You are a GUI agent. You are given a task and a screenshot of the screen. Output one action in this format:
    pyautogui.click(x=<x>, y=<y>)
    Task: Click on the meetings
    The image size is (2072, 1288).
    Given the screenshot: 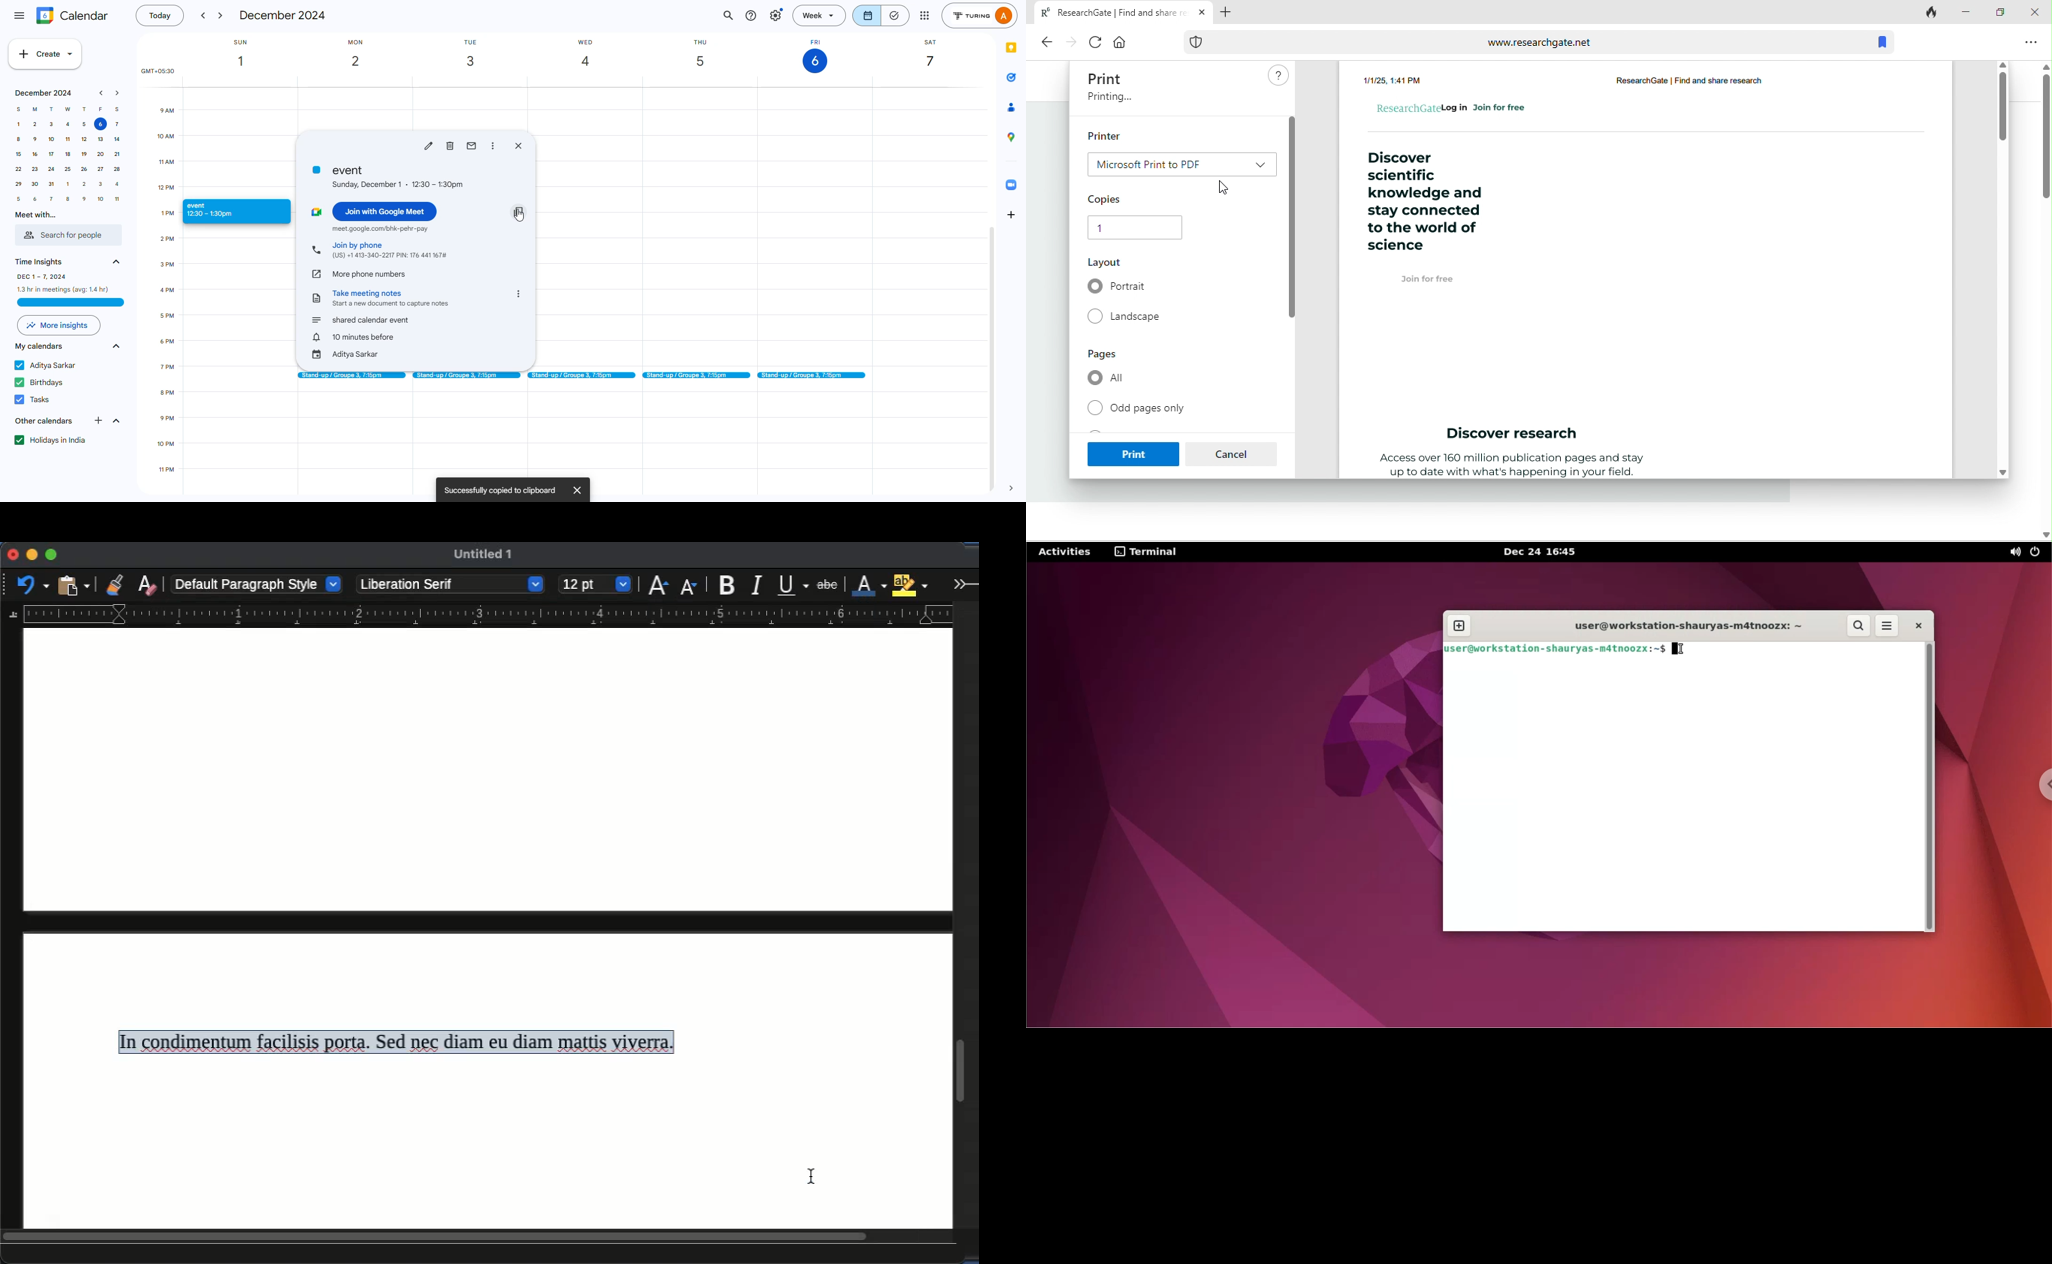 What is the action you would take?
    pyautogui.click(x=581, y=376)
    